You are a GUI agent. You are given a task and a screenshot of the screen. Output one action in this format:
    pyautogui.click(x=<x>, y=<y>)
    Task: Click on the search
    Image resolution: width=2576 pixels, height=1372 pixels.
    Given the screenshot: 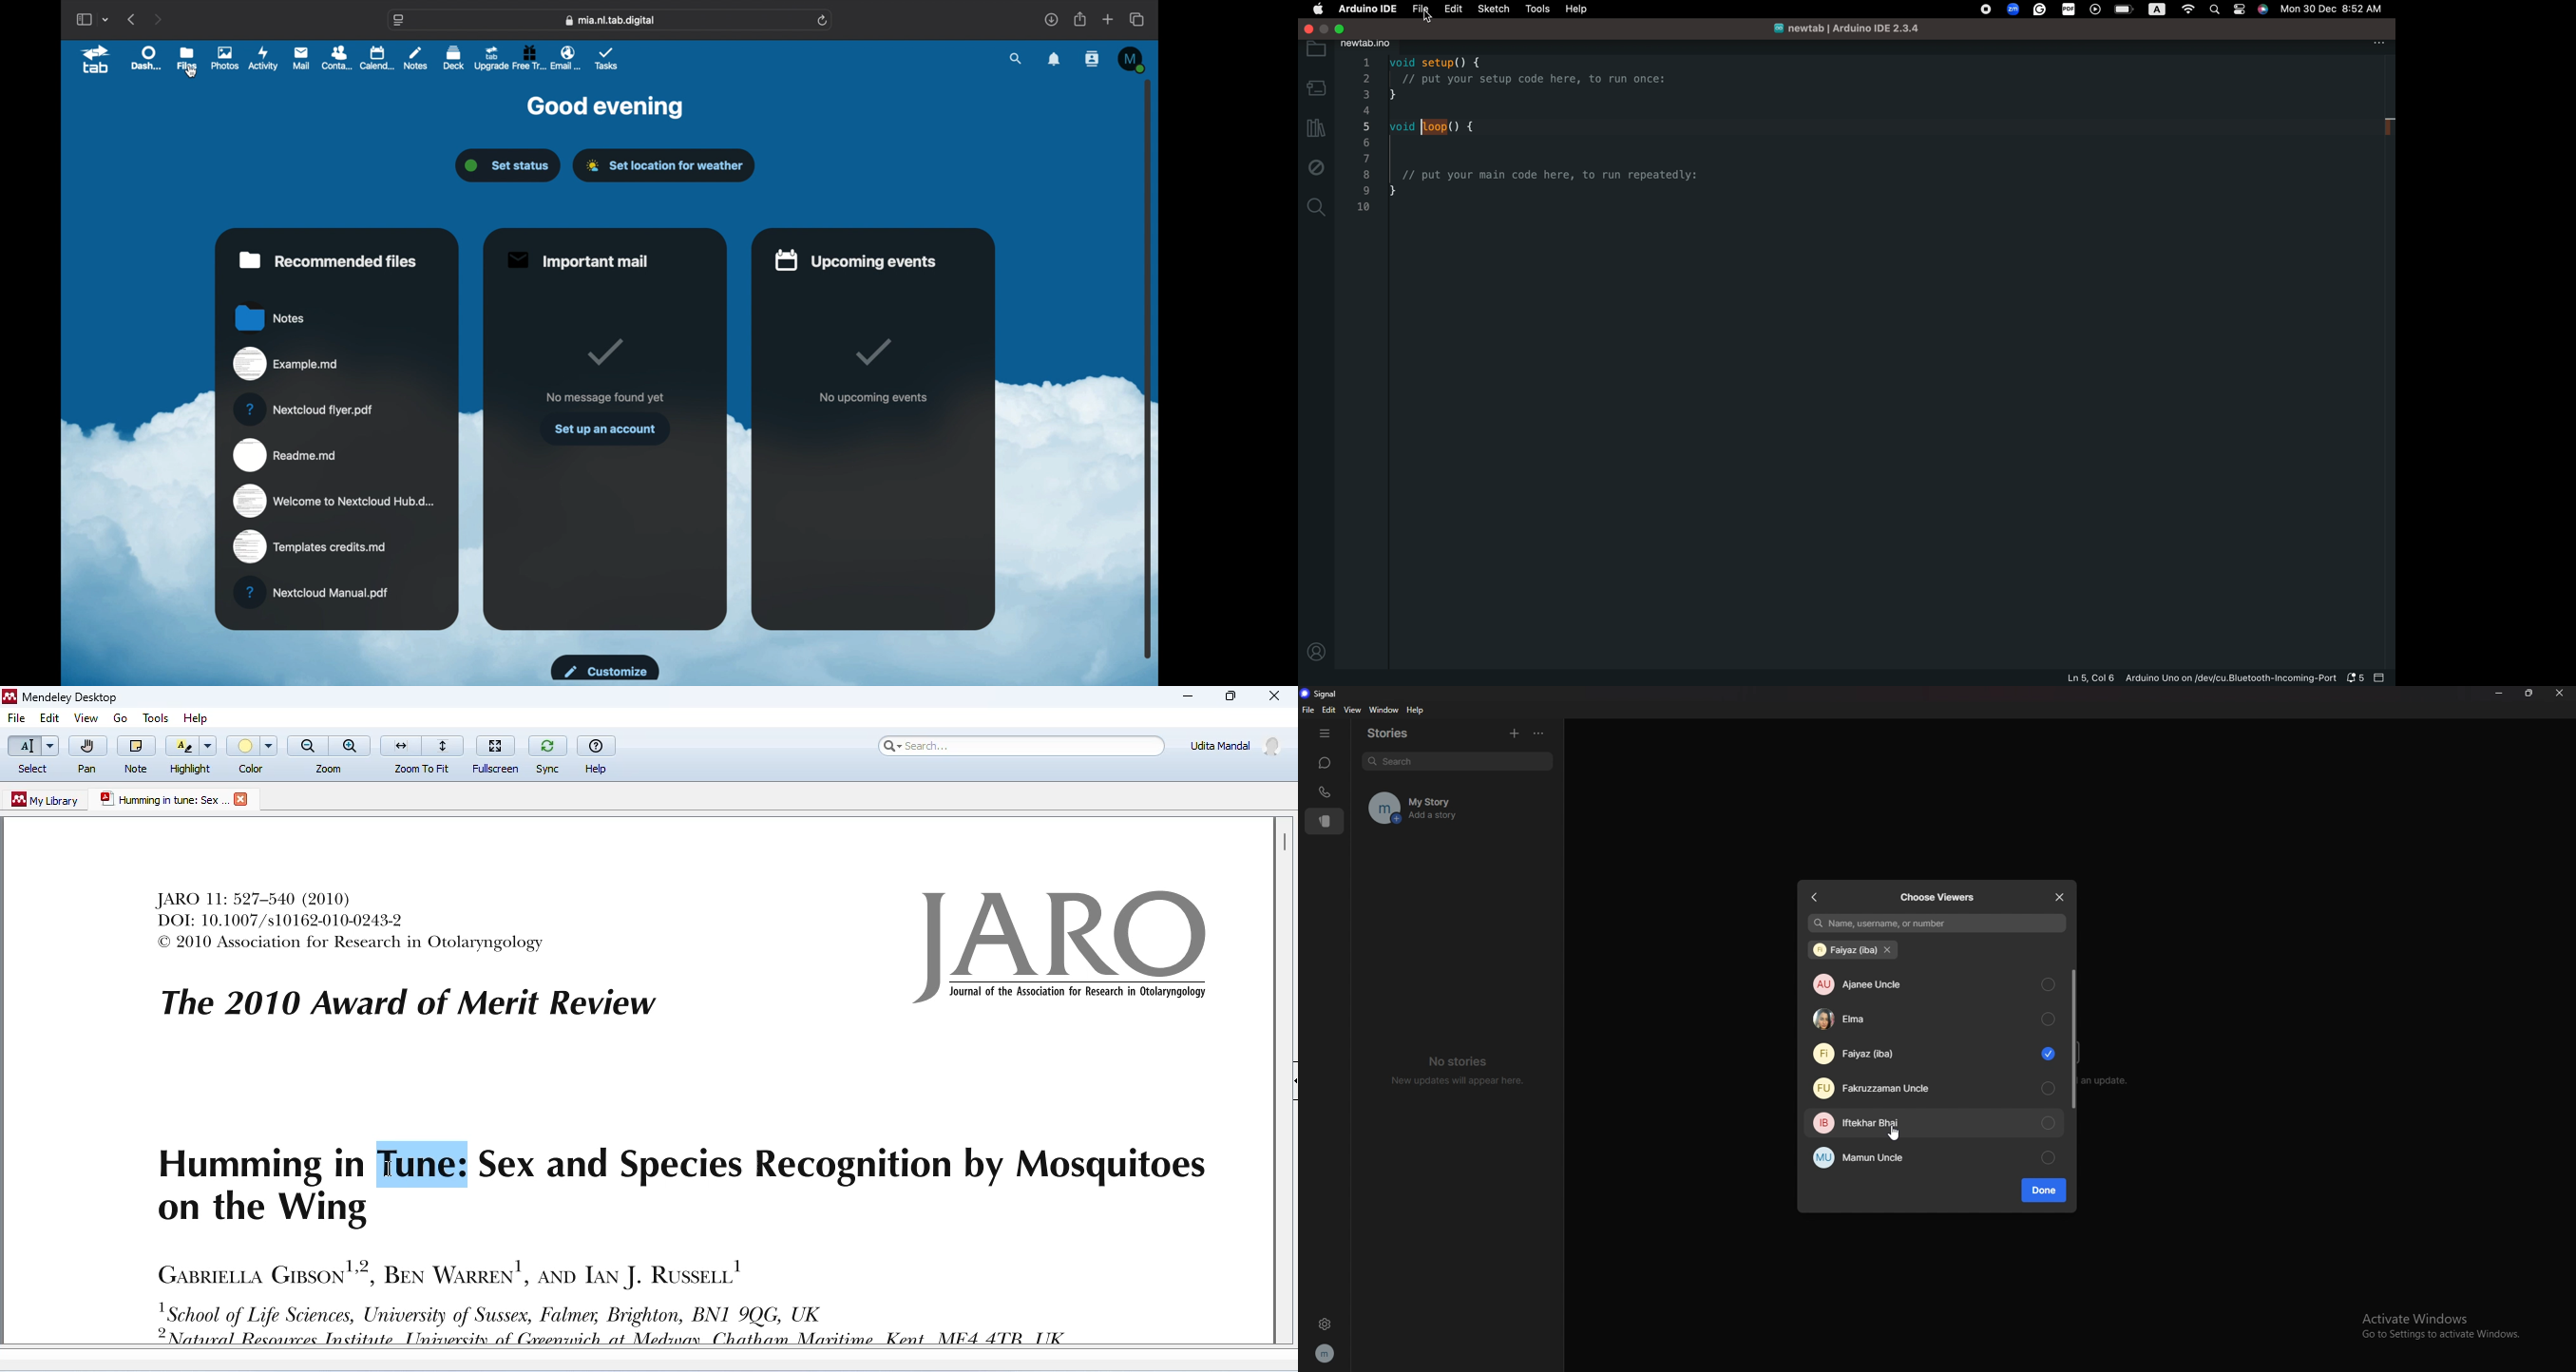 What is the action you would take?
    pyautogui.click(x=1461, y=760)
    